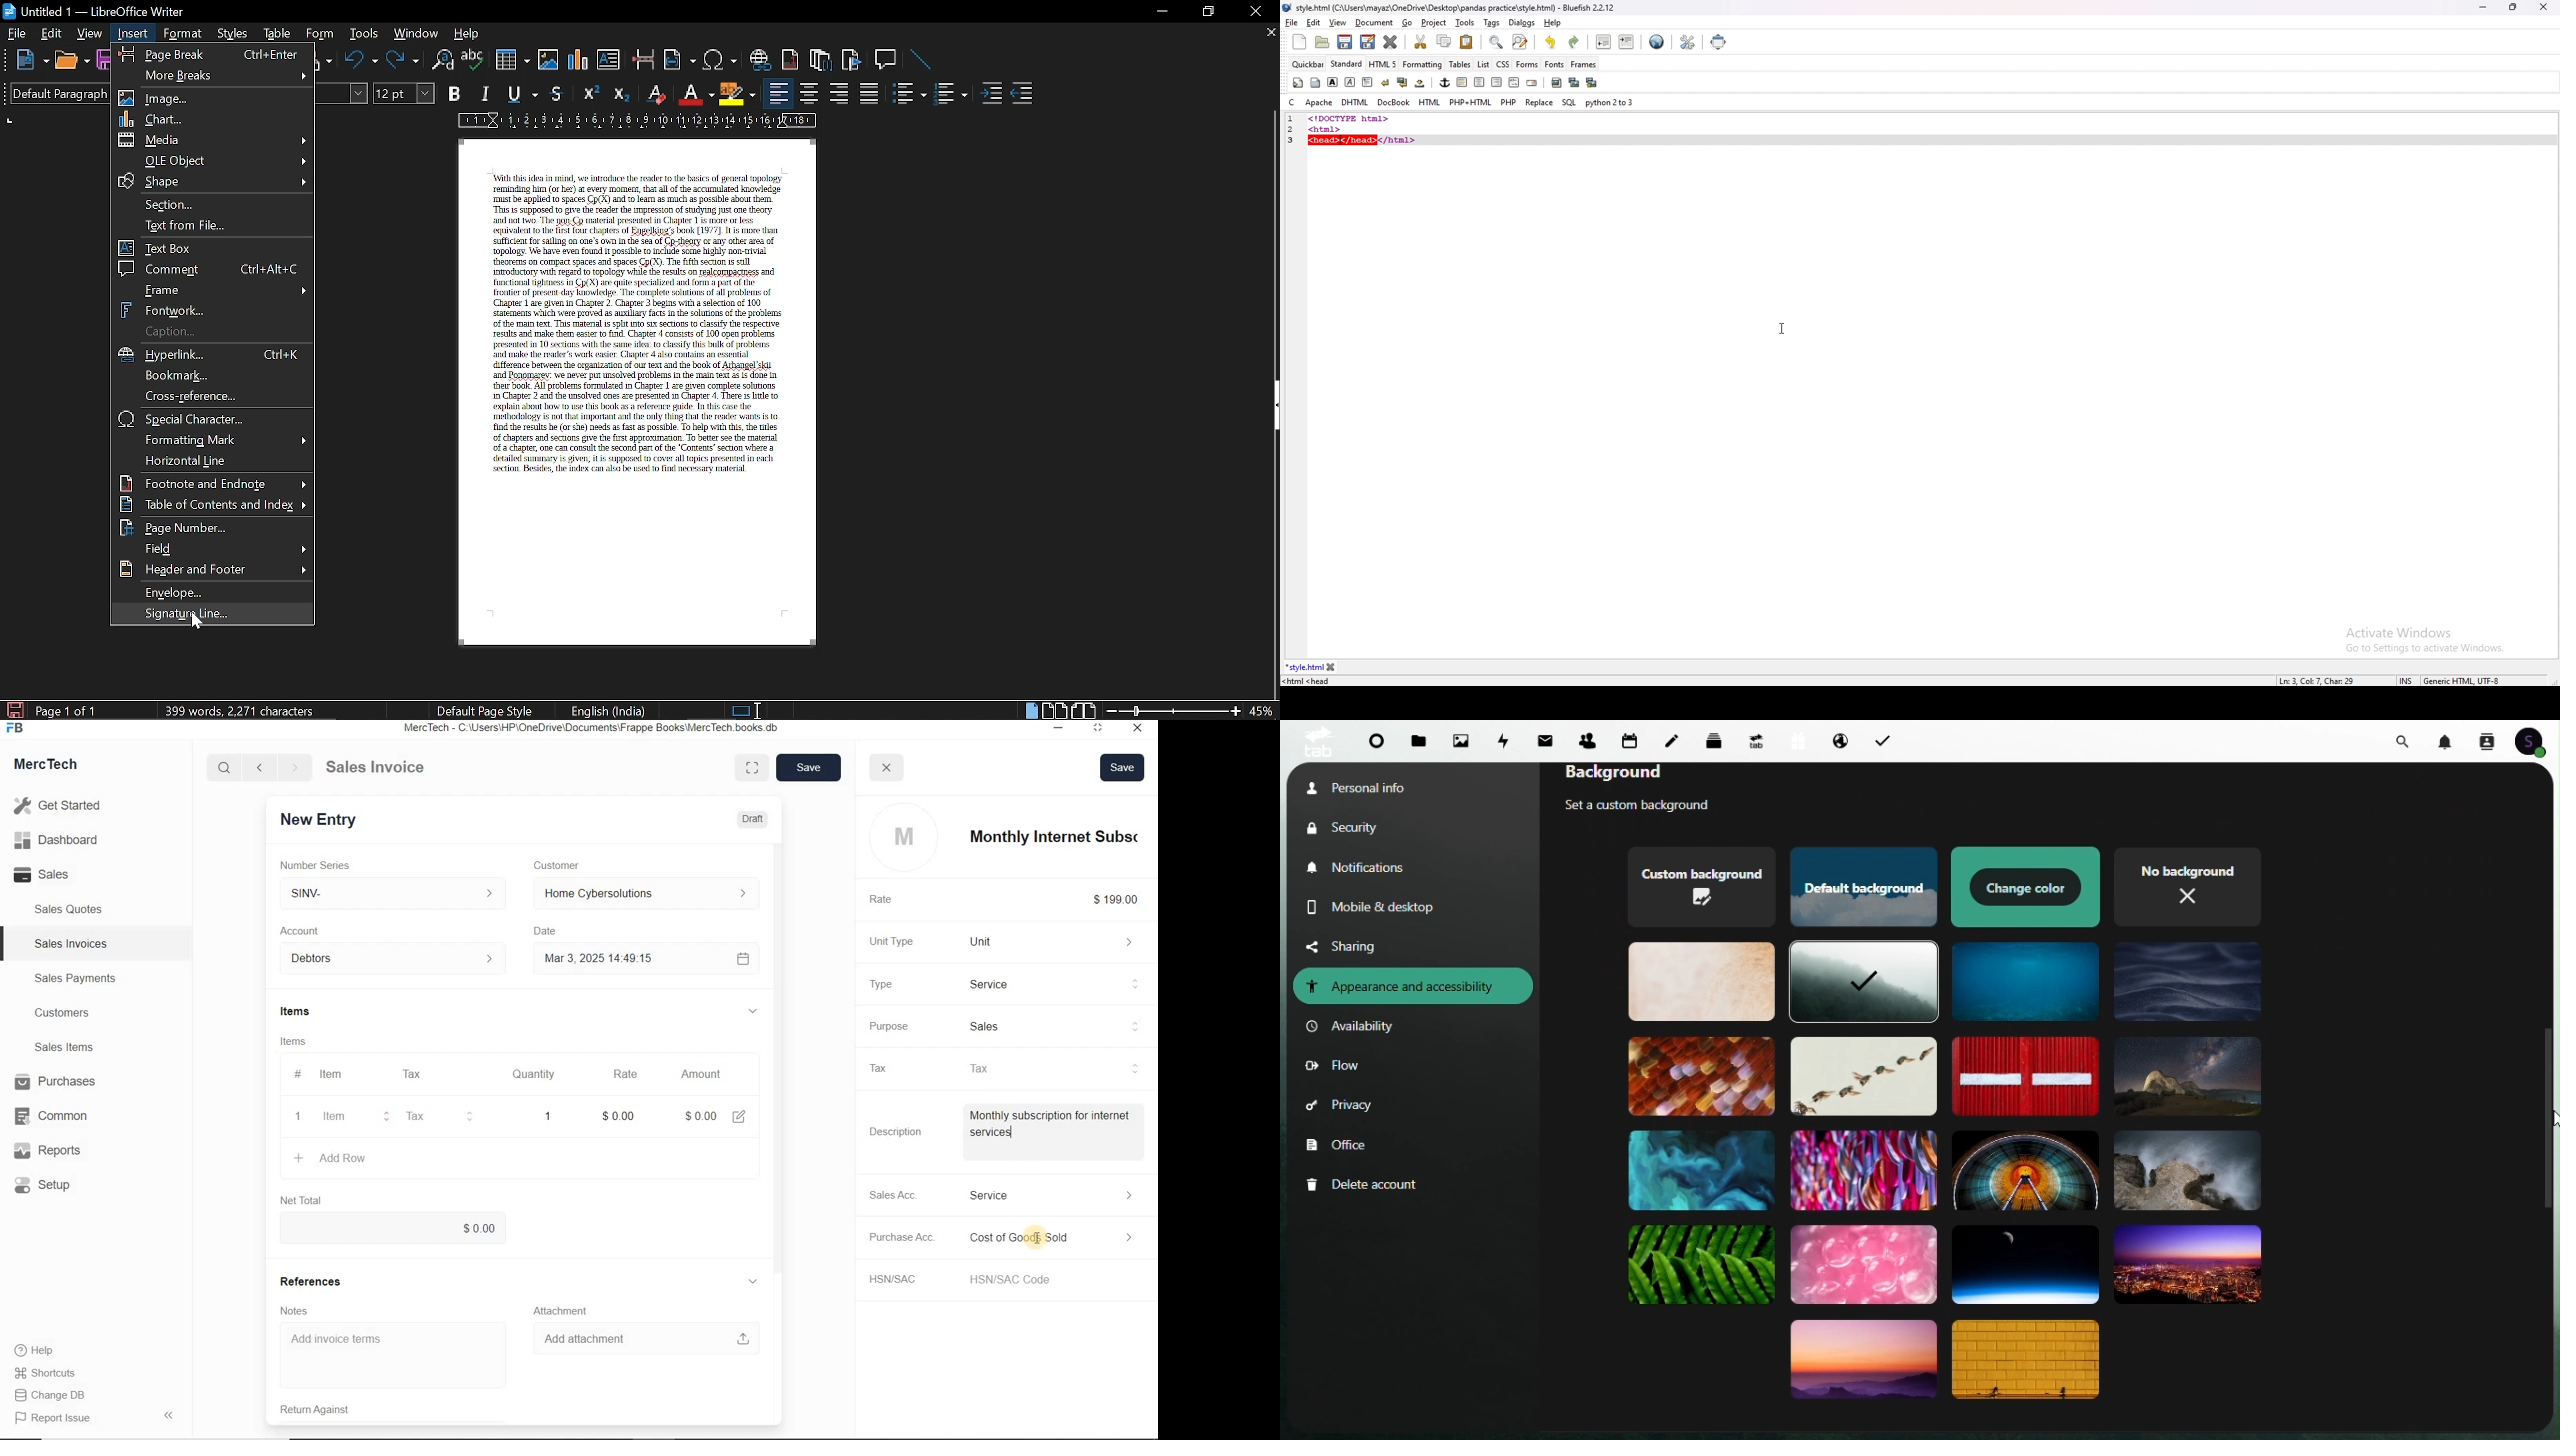  Describe the element at coordinates (1677, 736) in the screenshot. I see `Notes` at that location.